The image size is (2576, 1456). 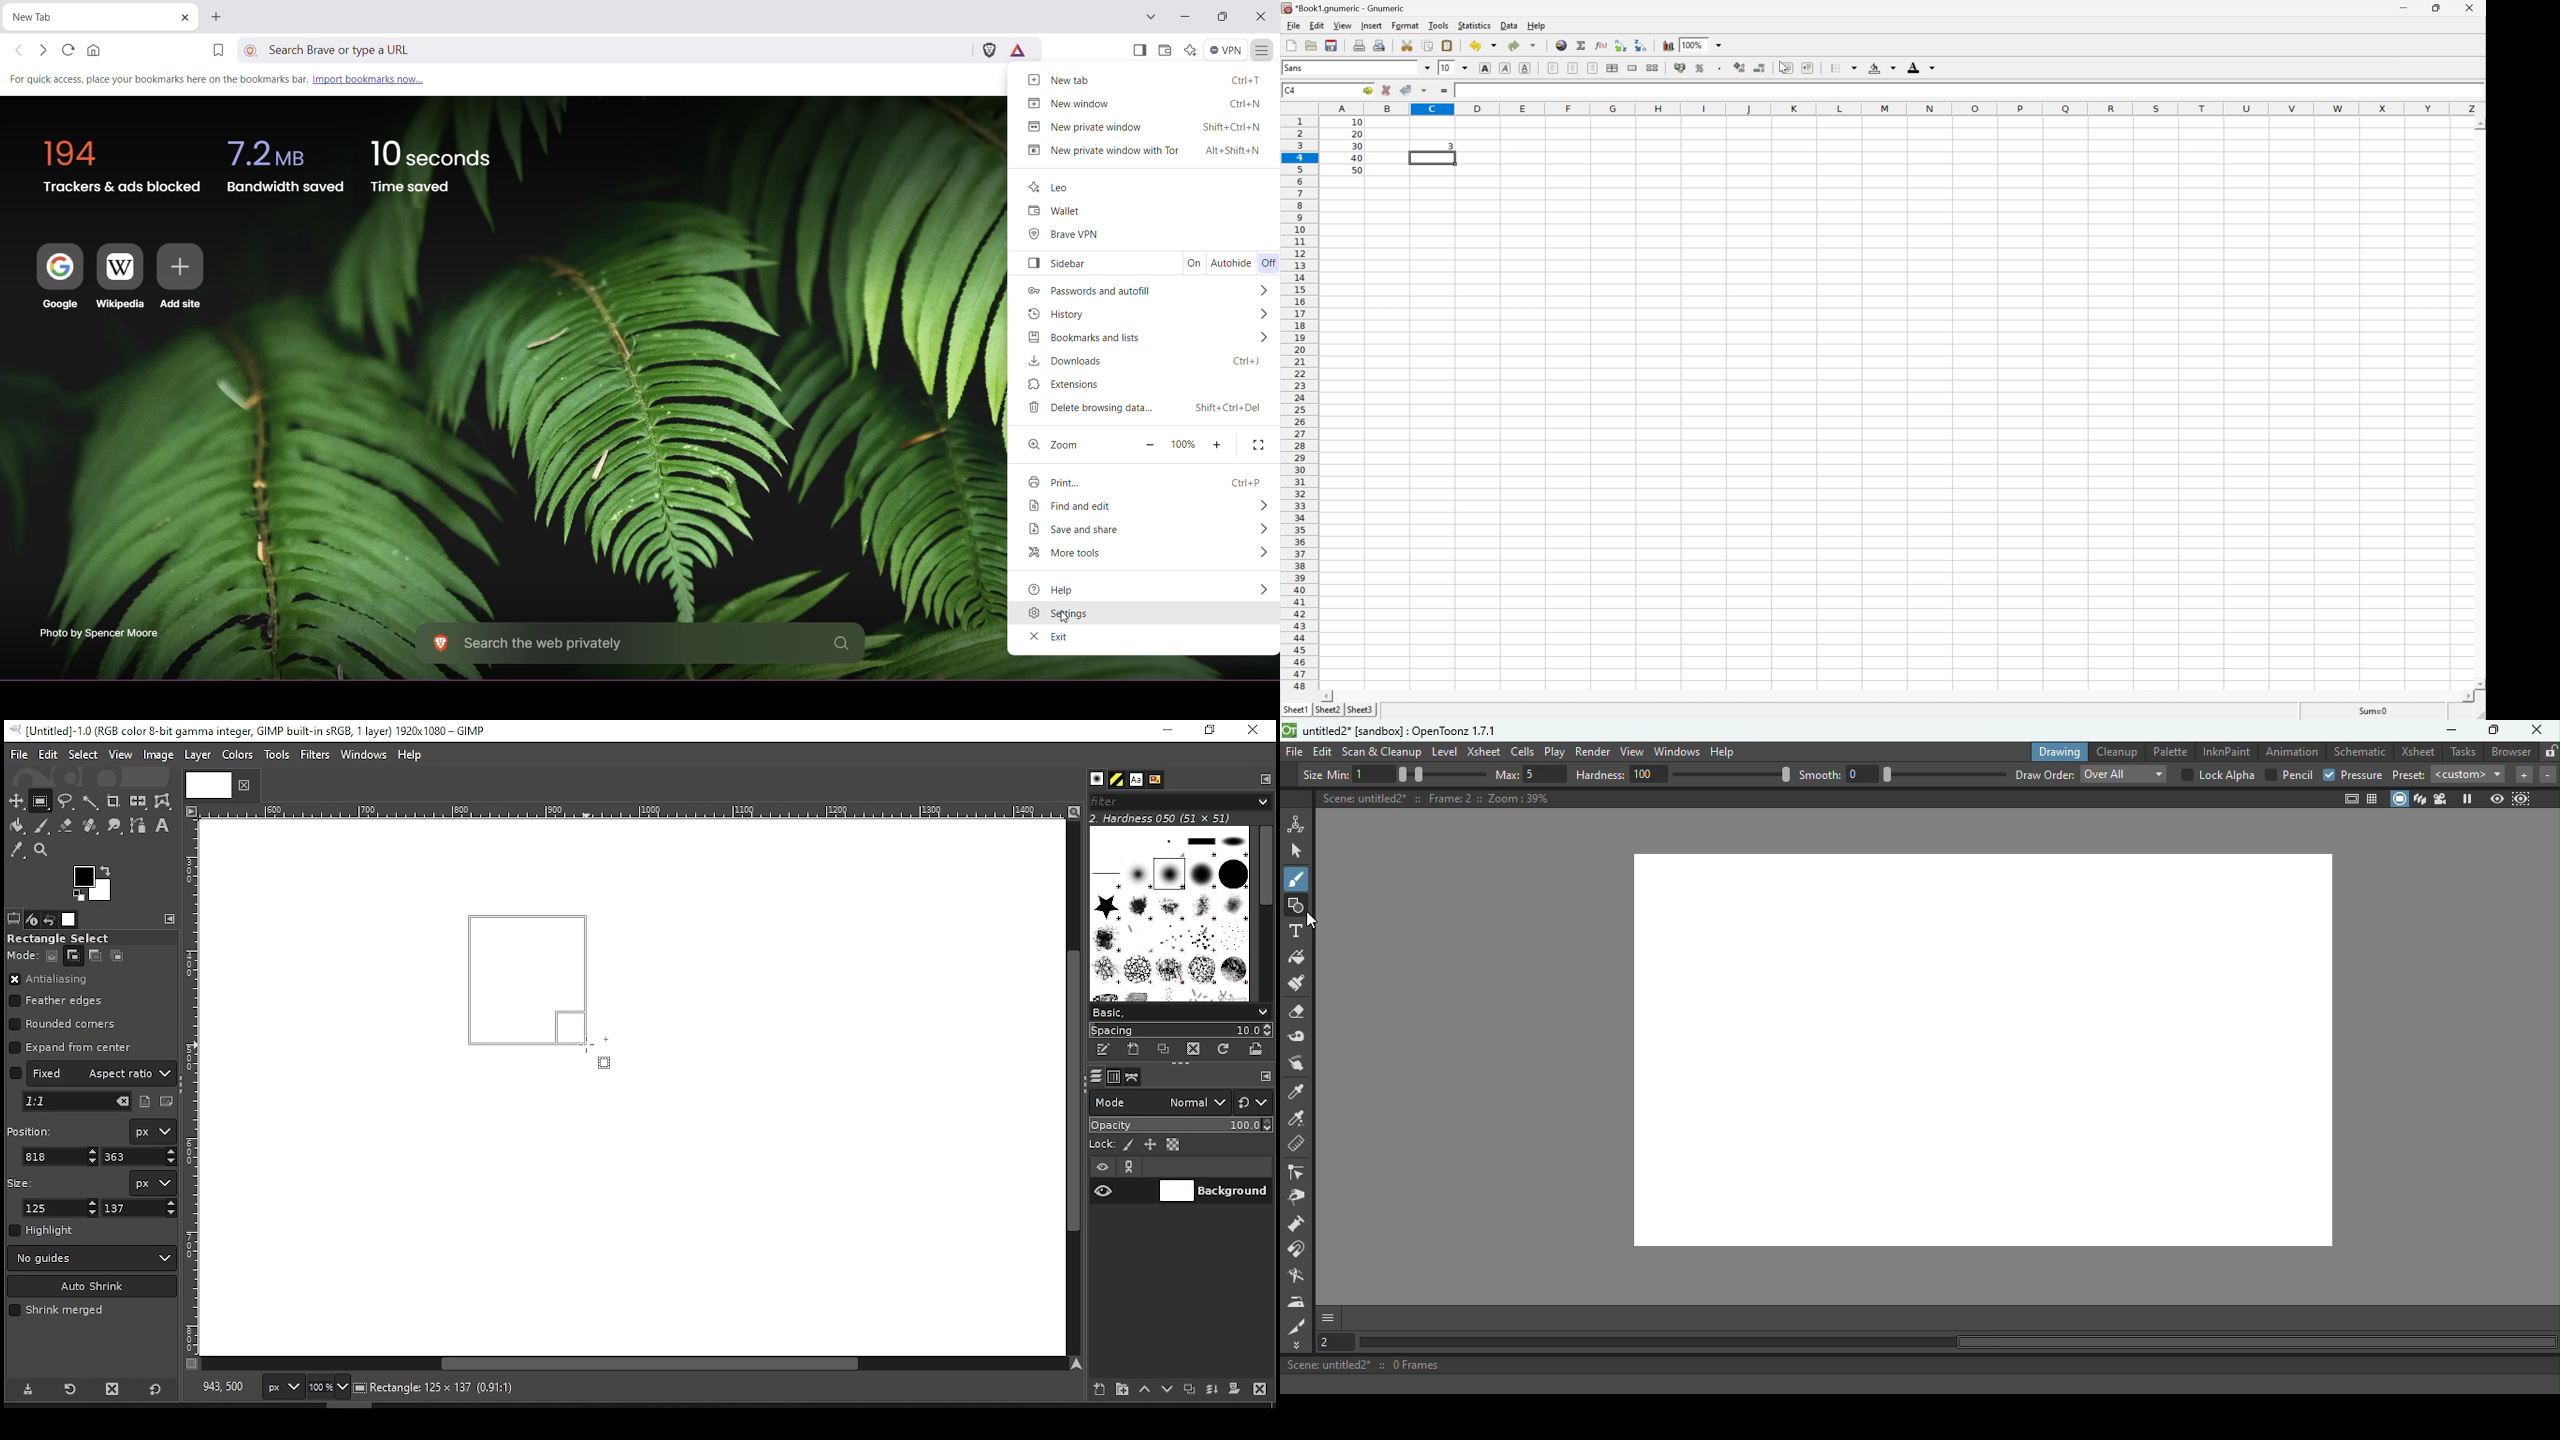 I want to click on Open a file, so click(x=1313, y=44).